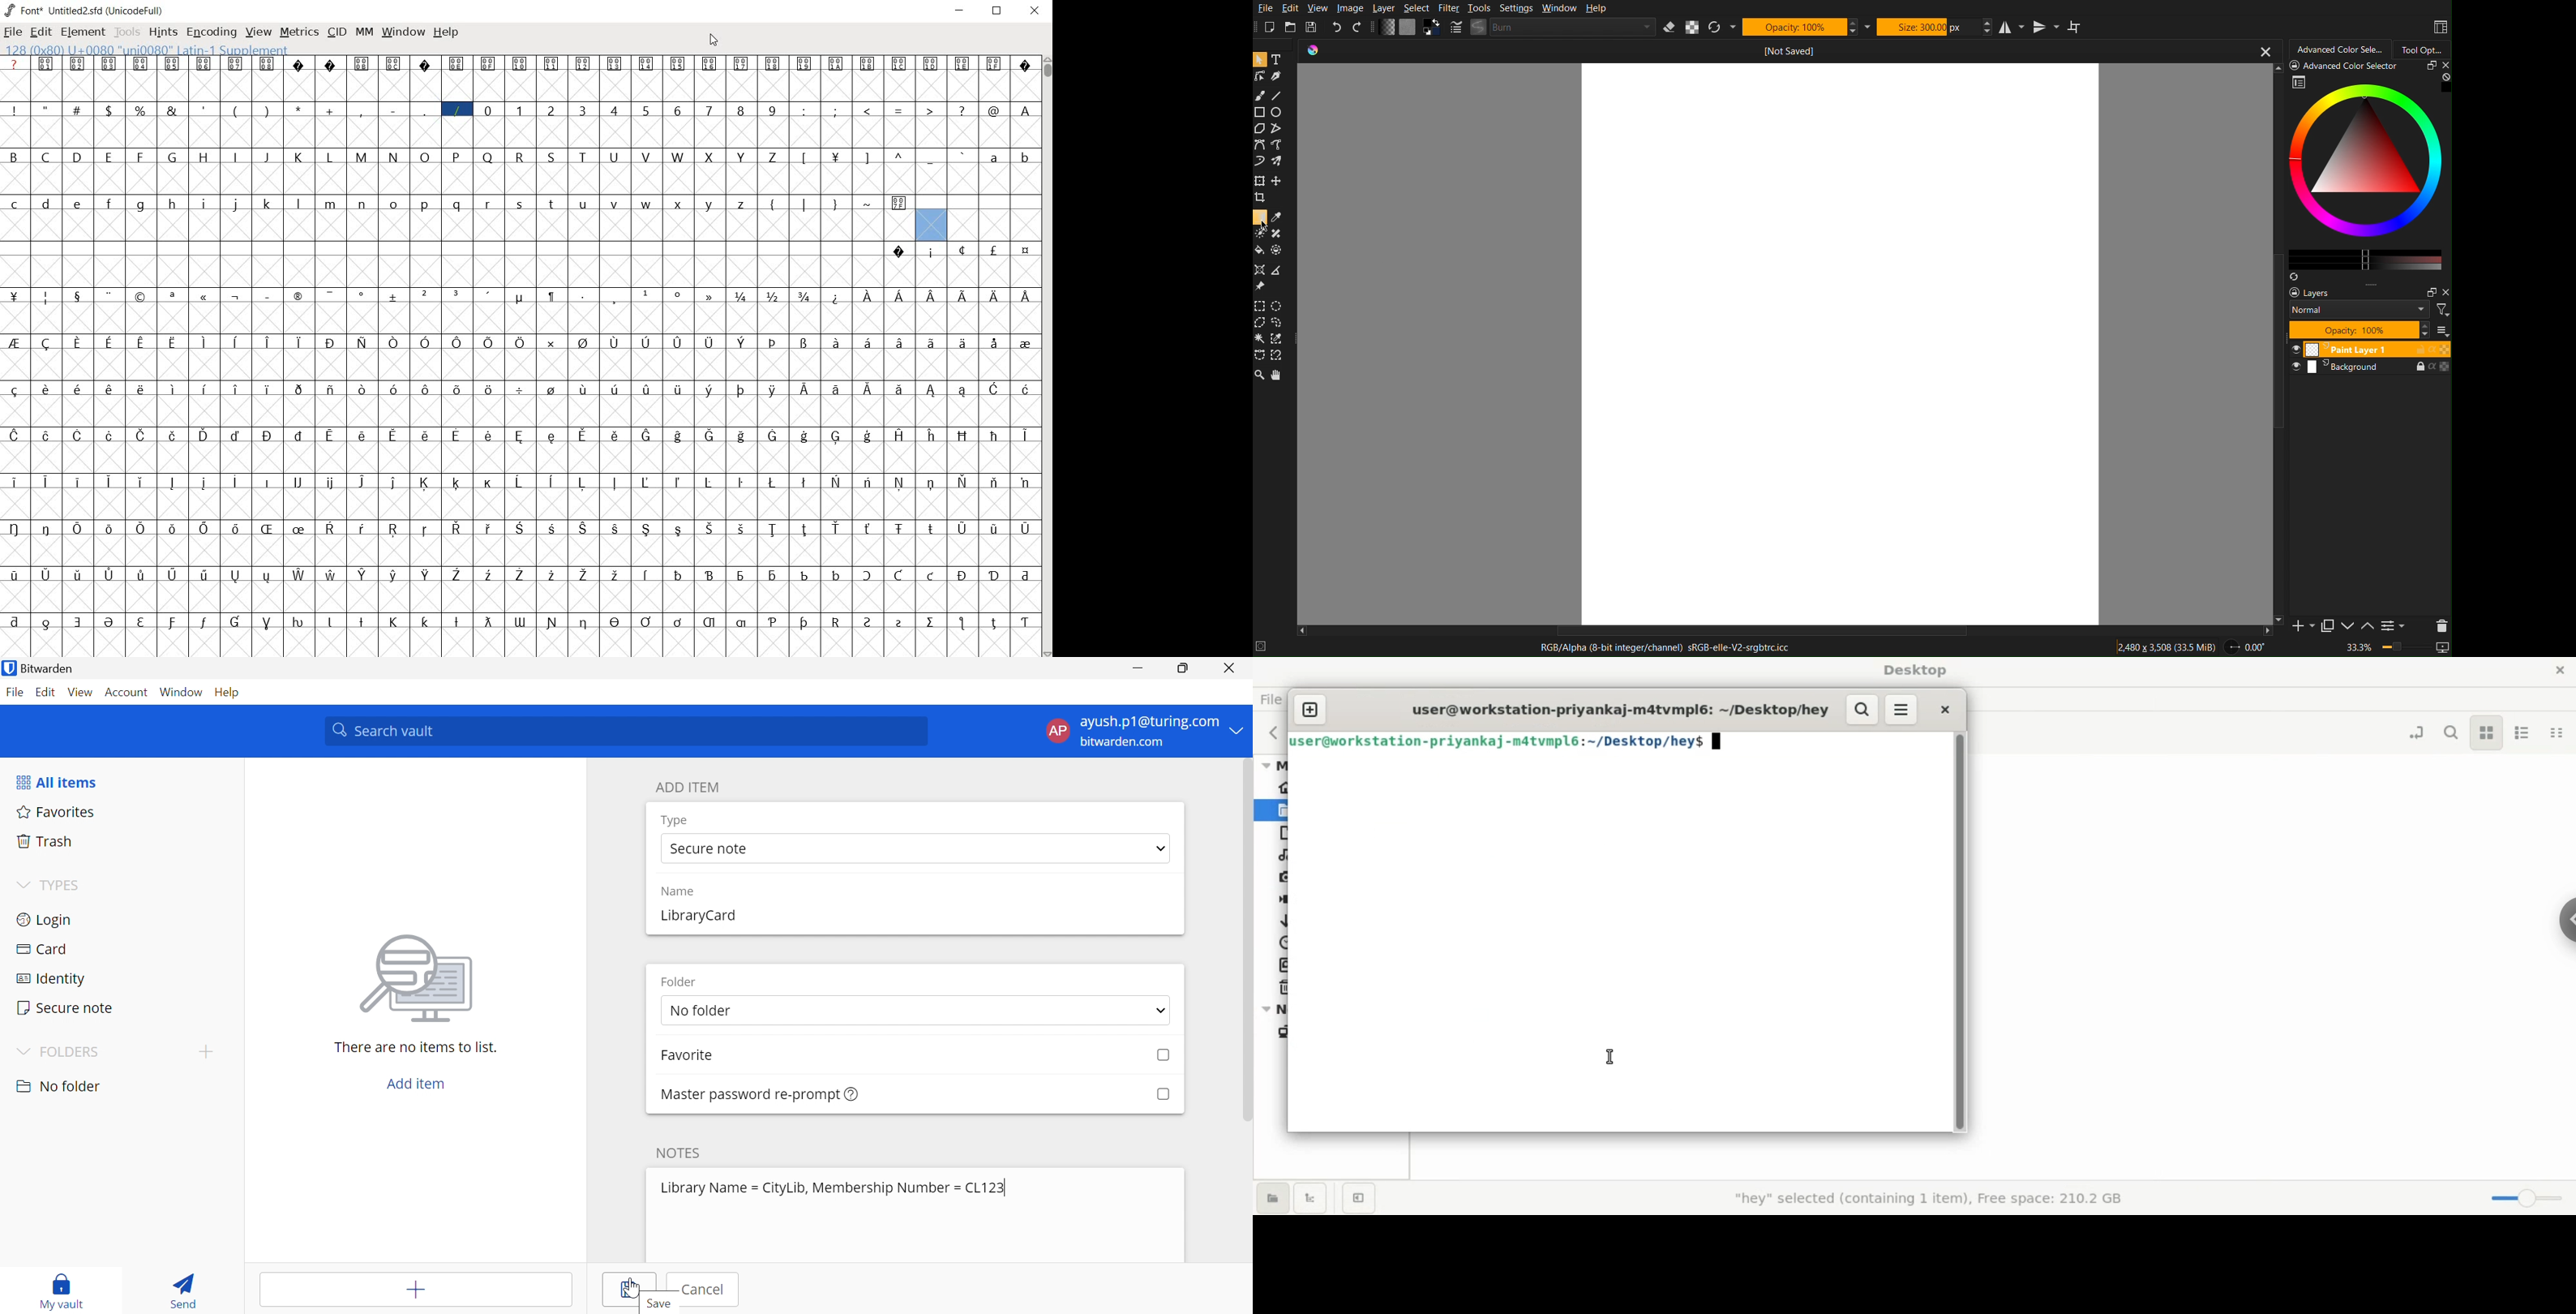  Describe the element at coordinates (172, 623) in the screenshot. I see `glyph` at that location.